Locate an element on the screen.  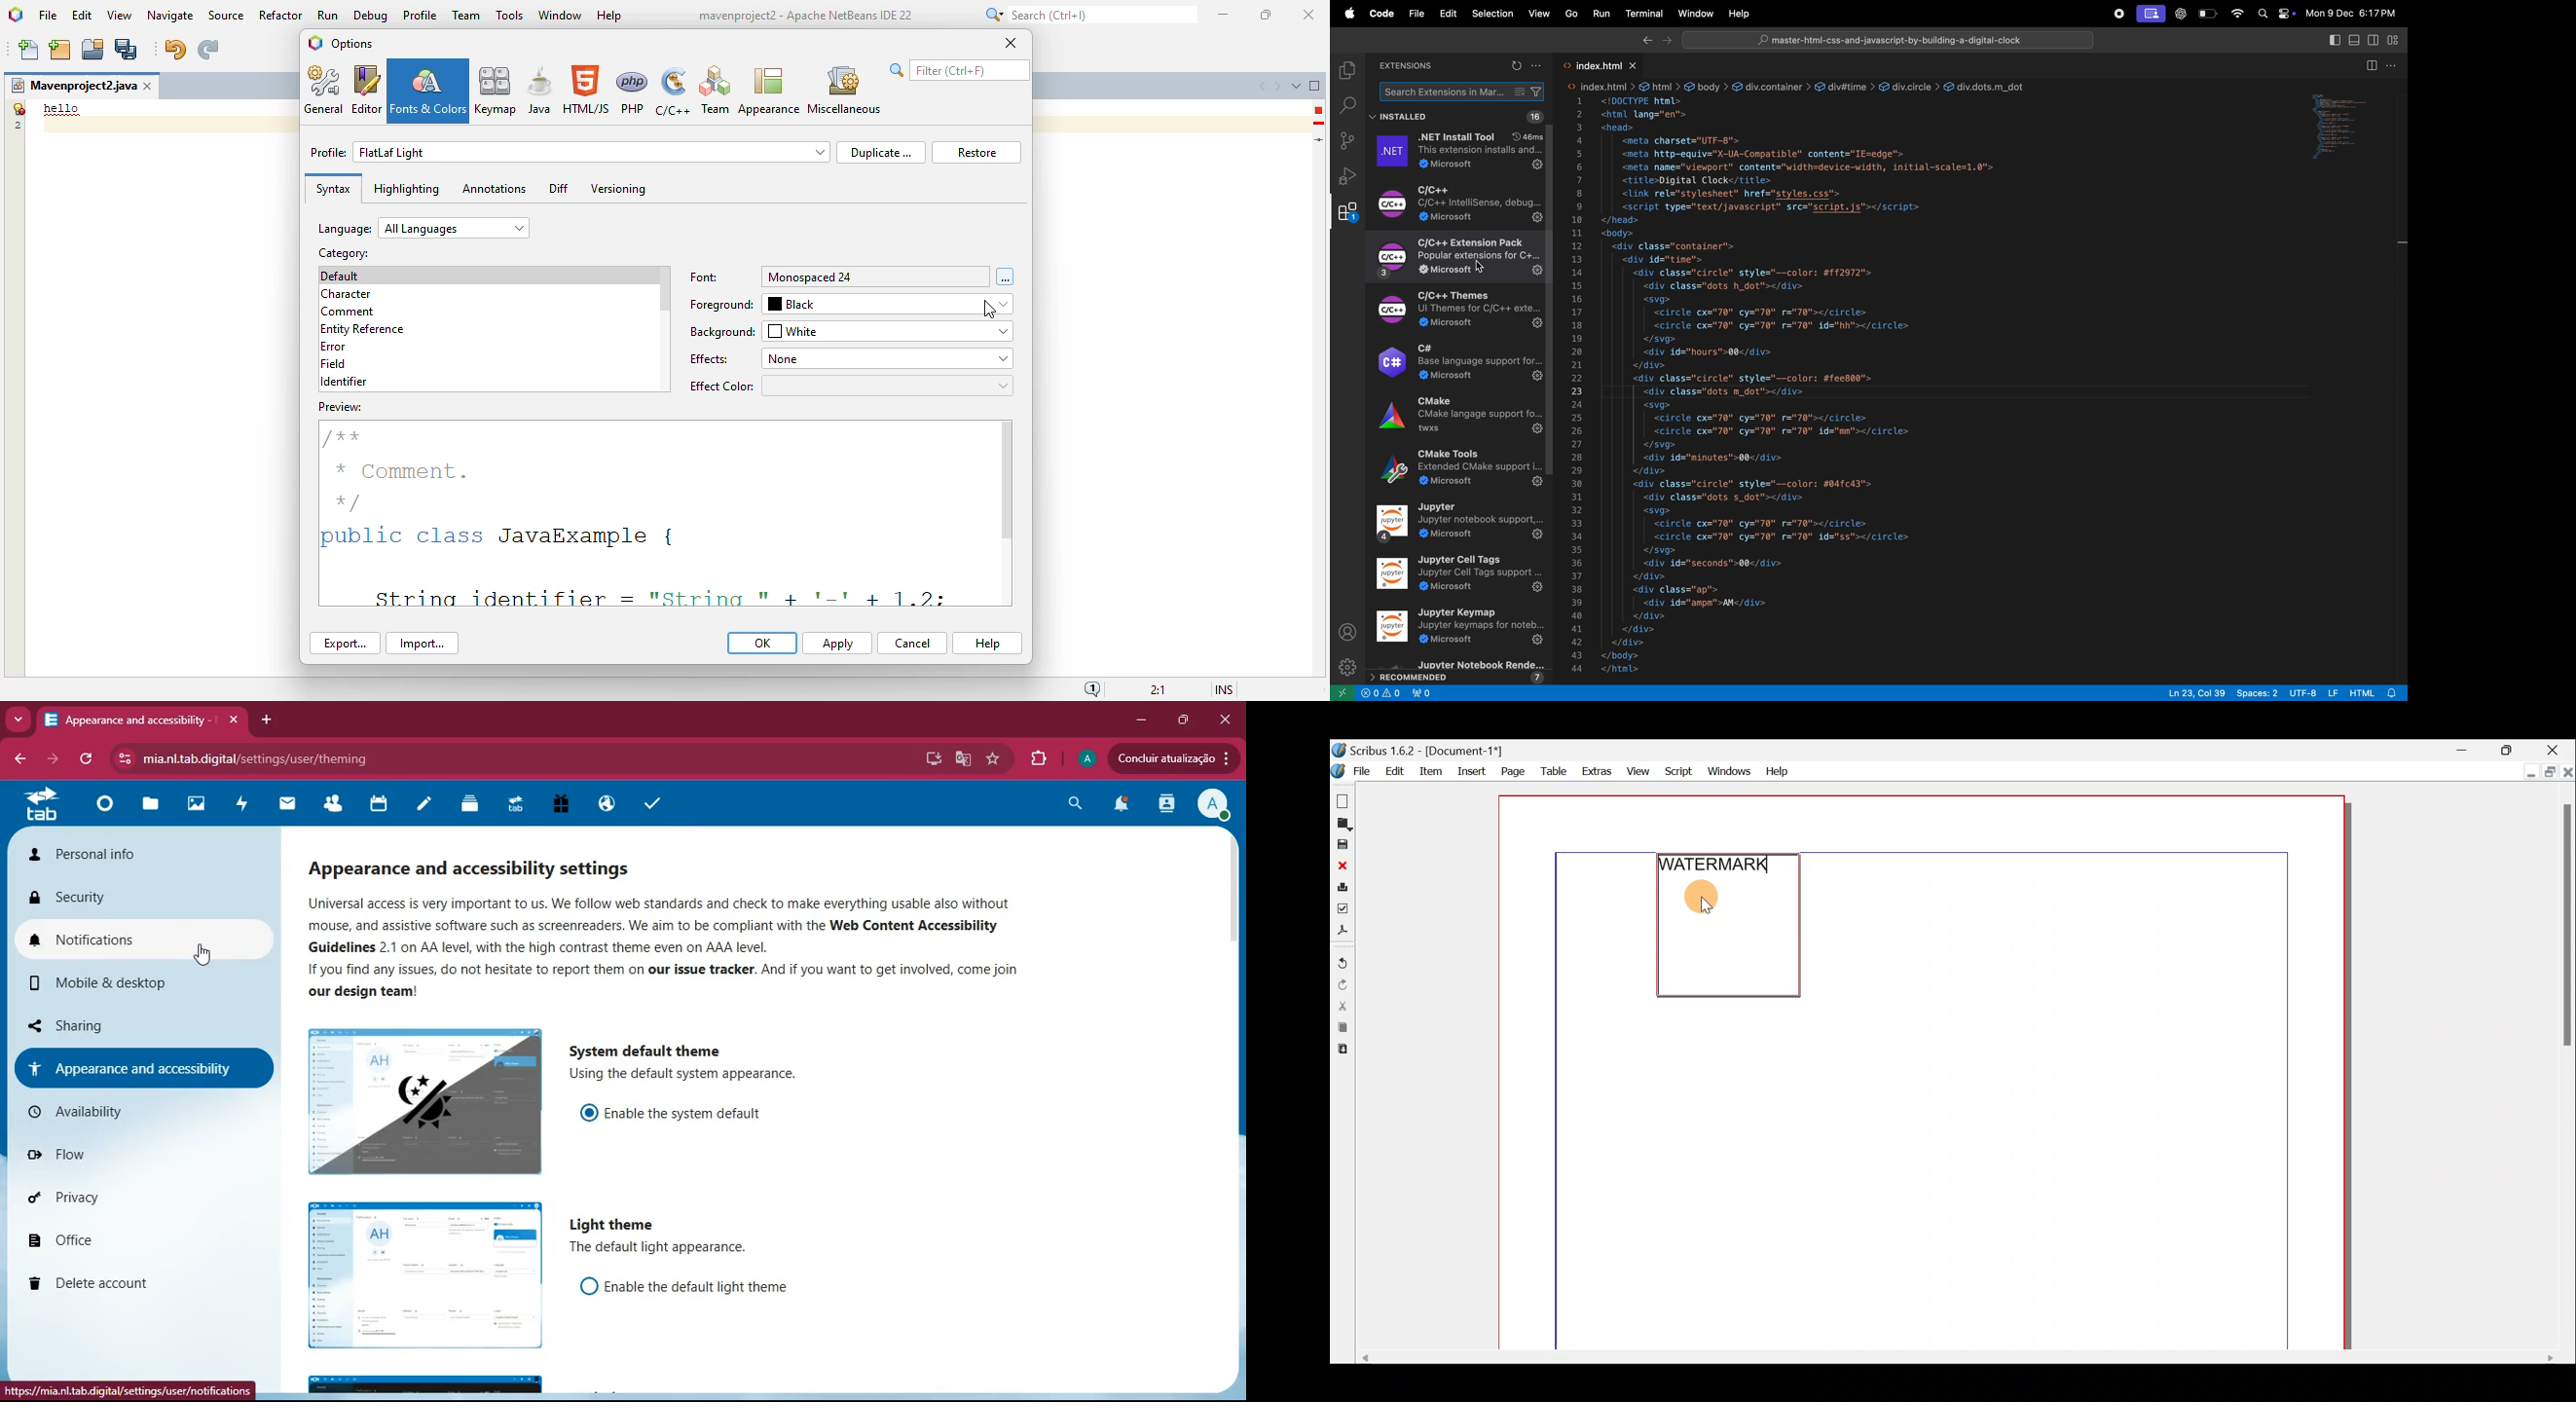
New is located at coordinates (1341, 799).